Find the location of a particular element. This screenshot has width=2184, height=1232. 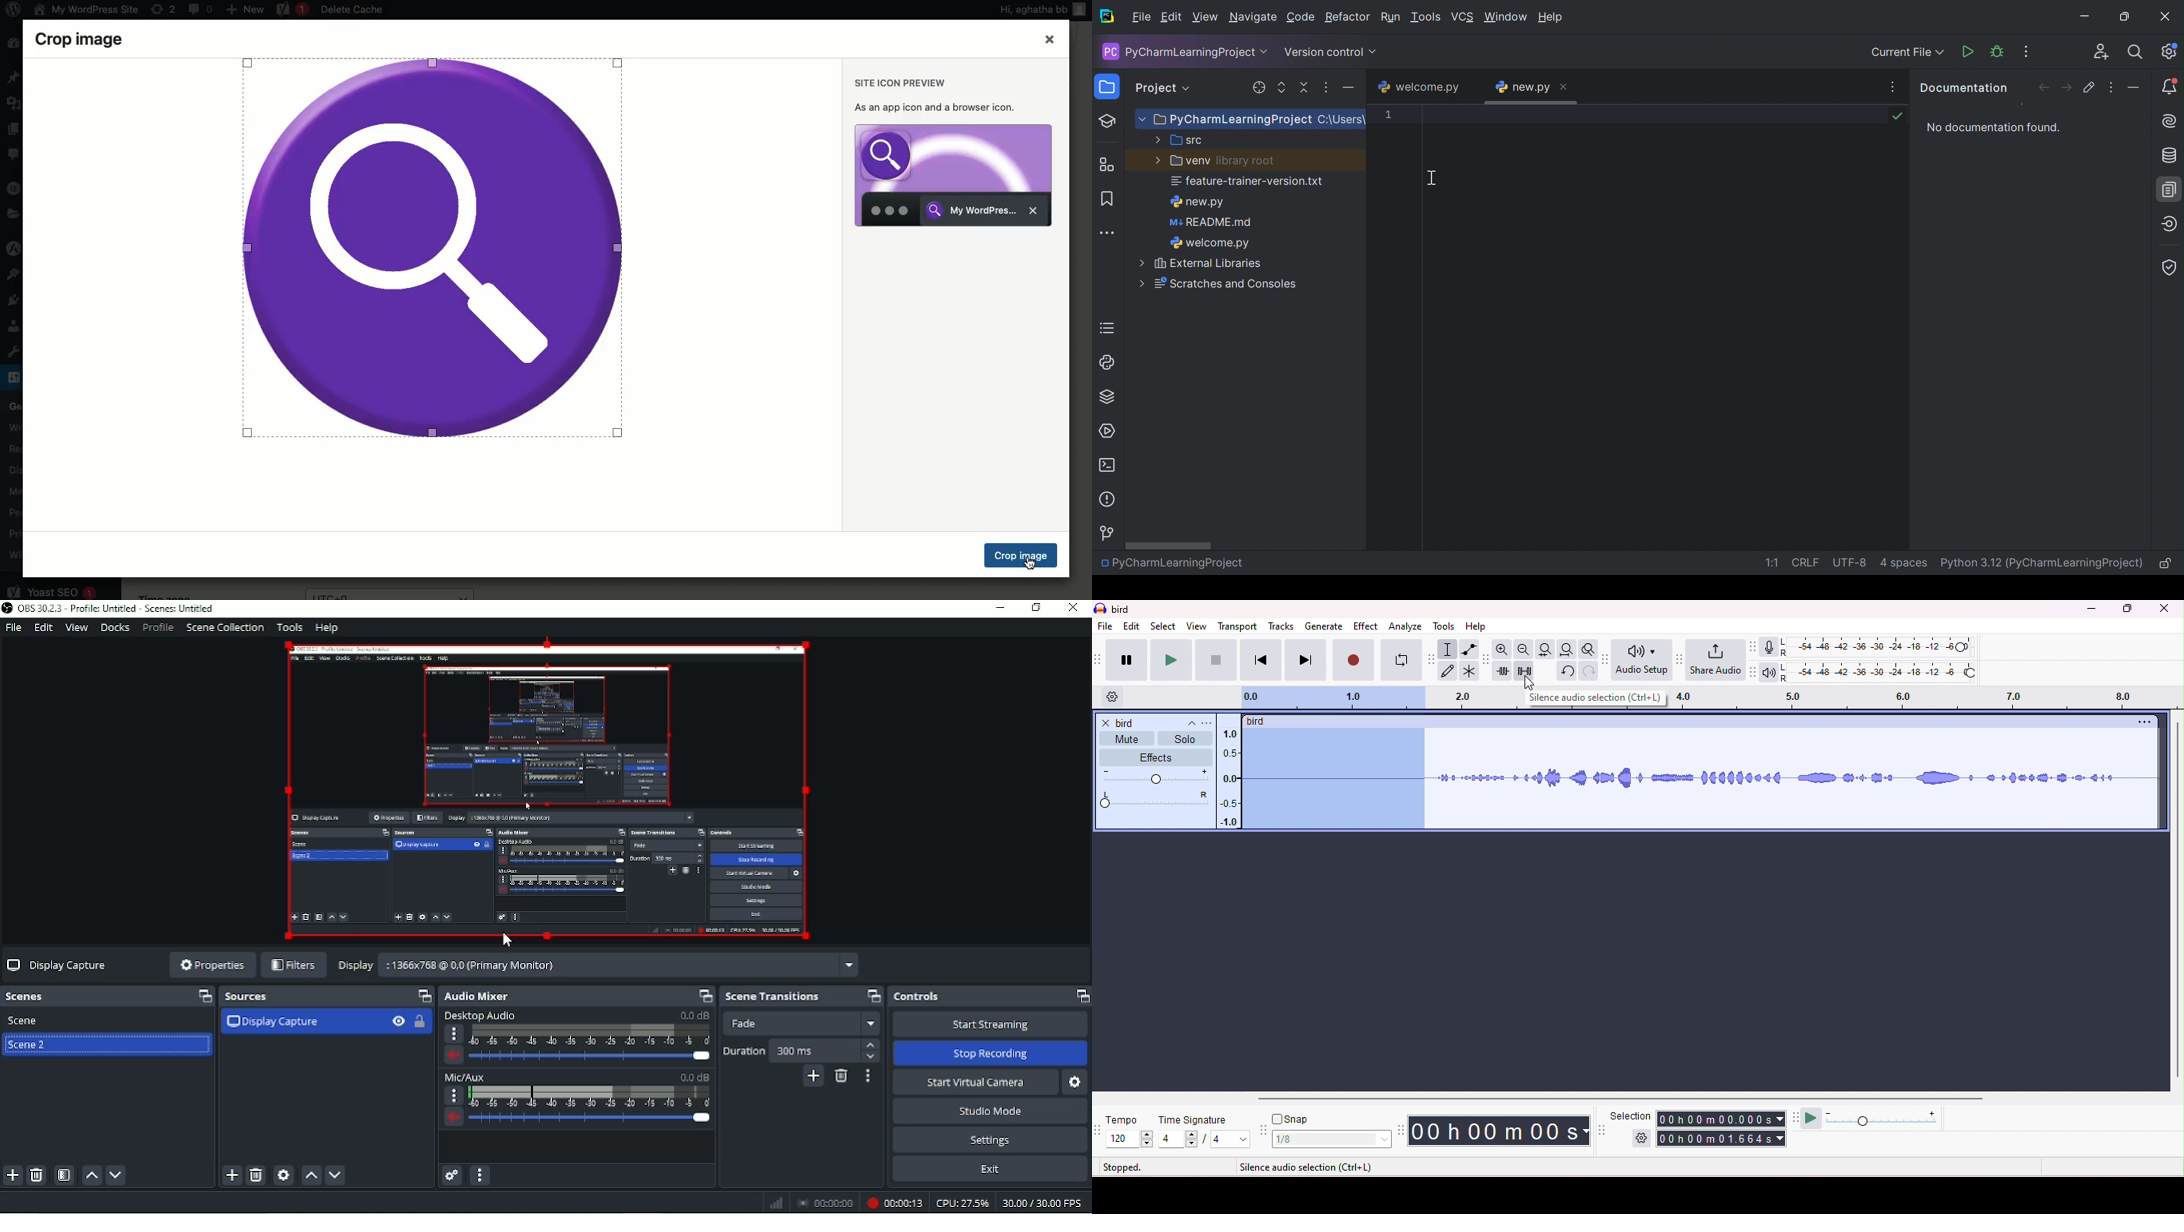

Move scene up is located at coordinates (92, 1176).